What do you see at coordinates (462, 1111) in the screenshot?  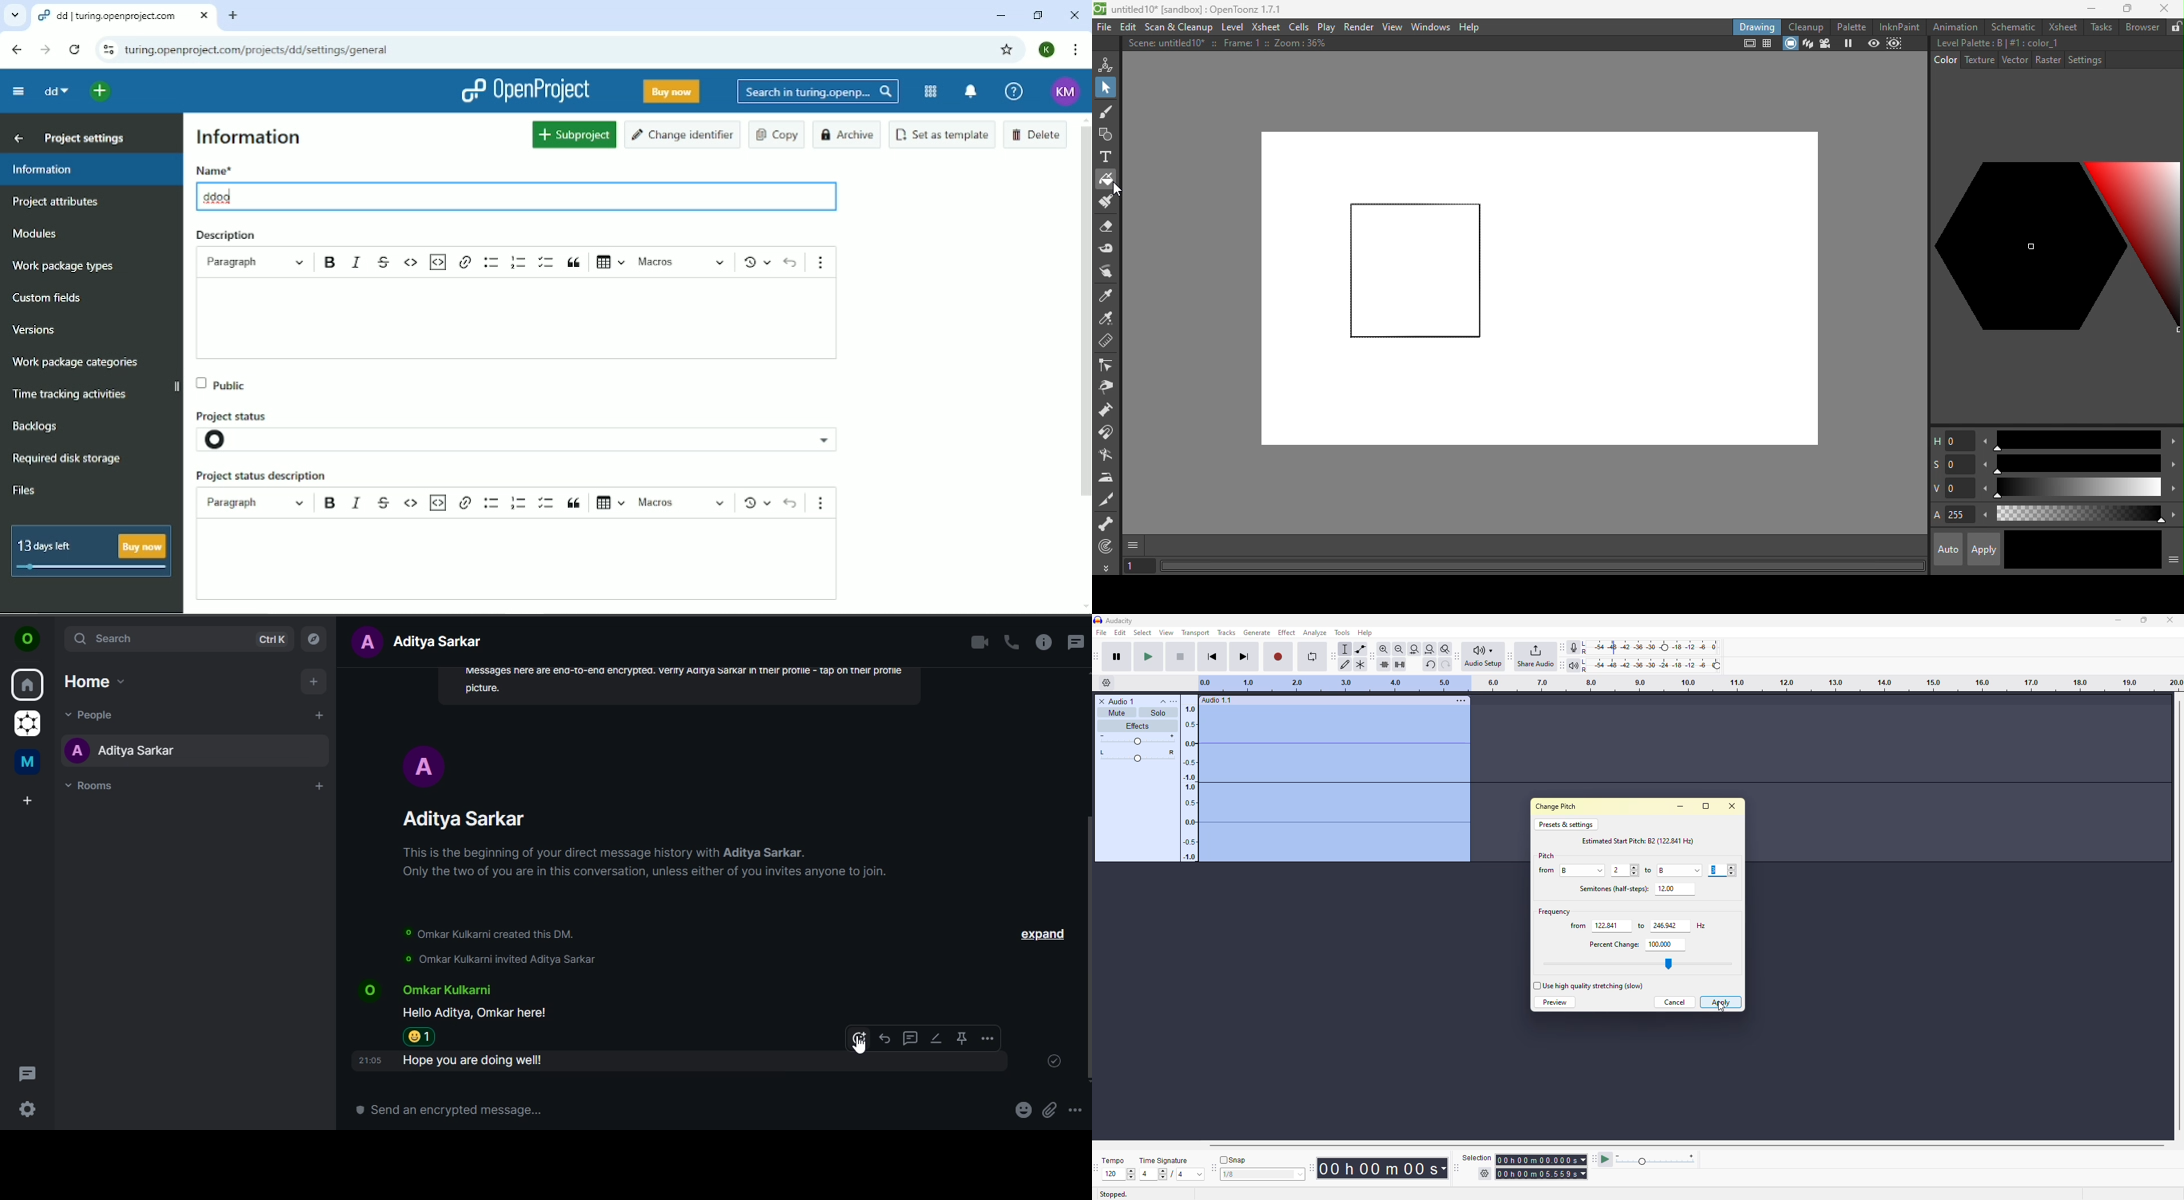 I see `send an encrypted message` at bounding box center [462, 1111].